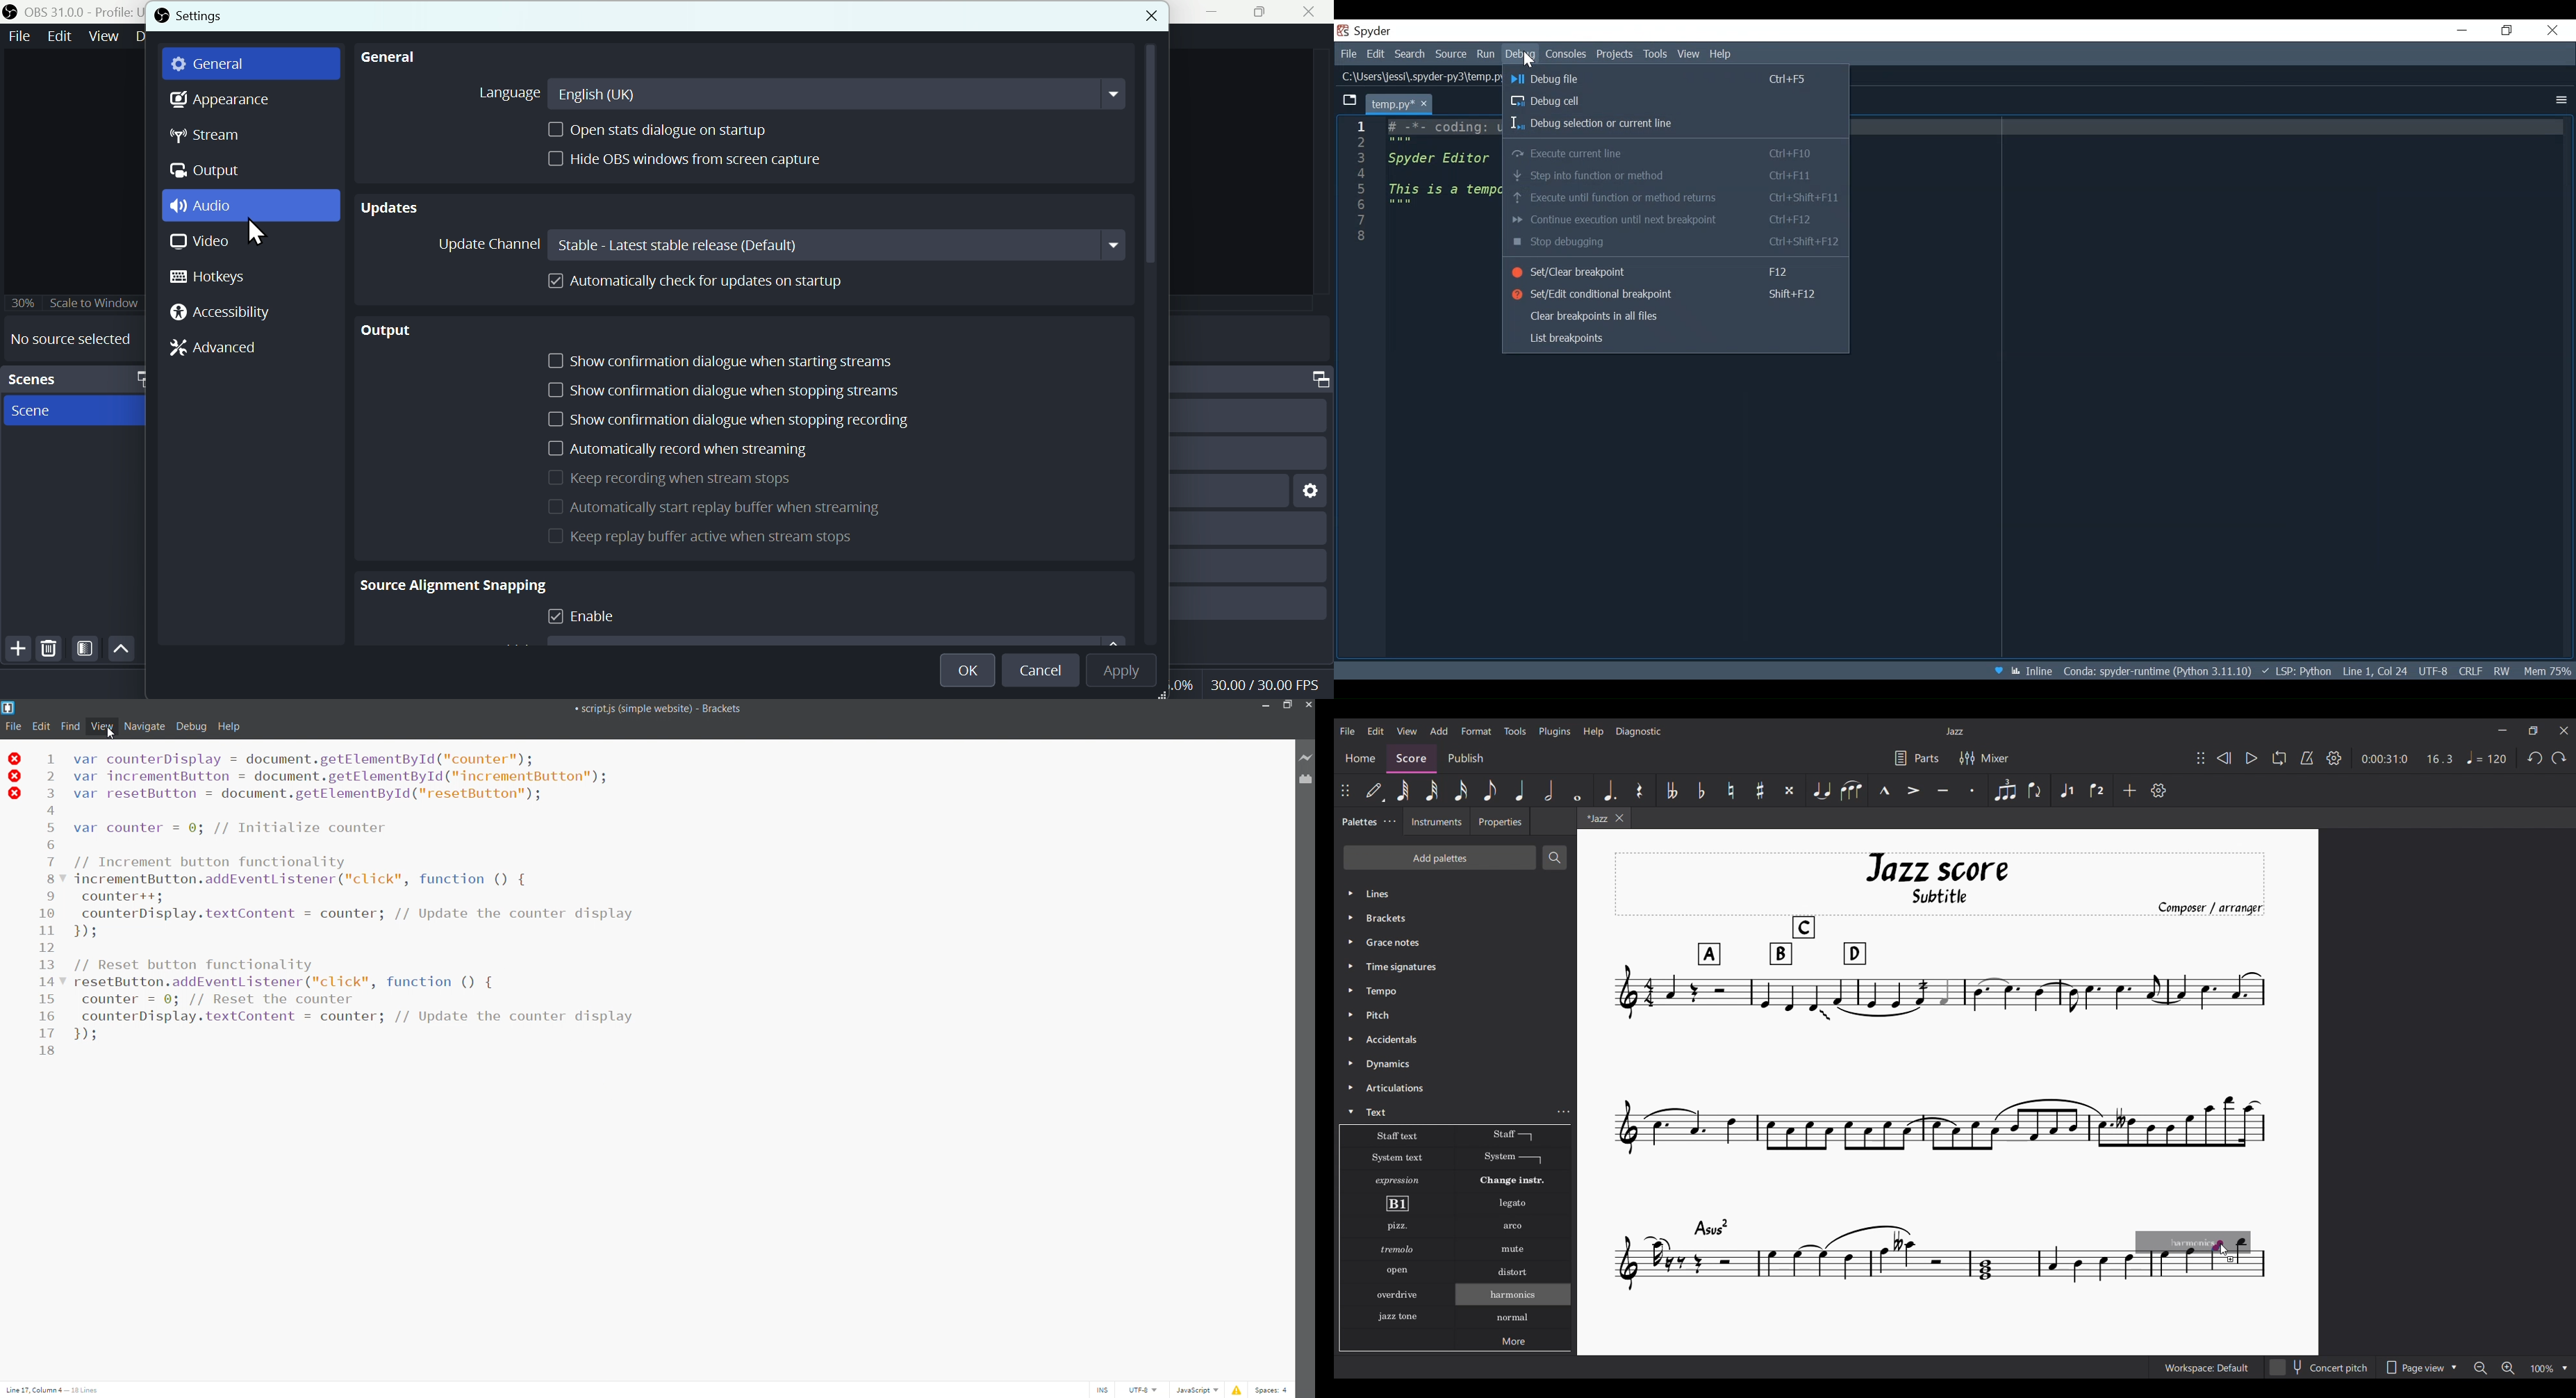 This screenshot has height=1400, width=2576. I want to click on Video, so click(199, 242).